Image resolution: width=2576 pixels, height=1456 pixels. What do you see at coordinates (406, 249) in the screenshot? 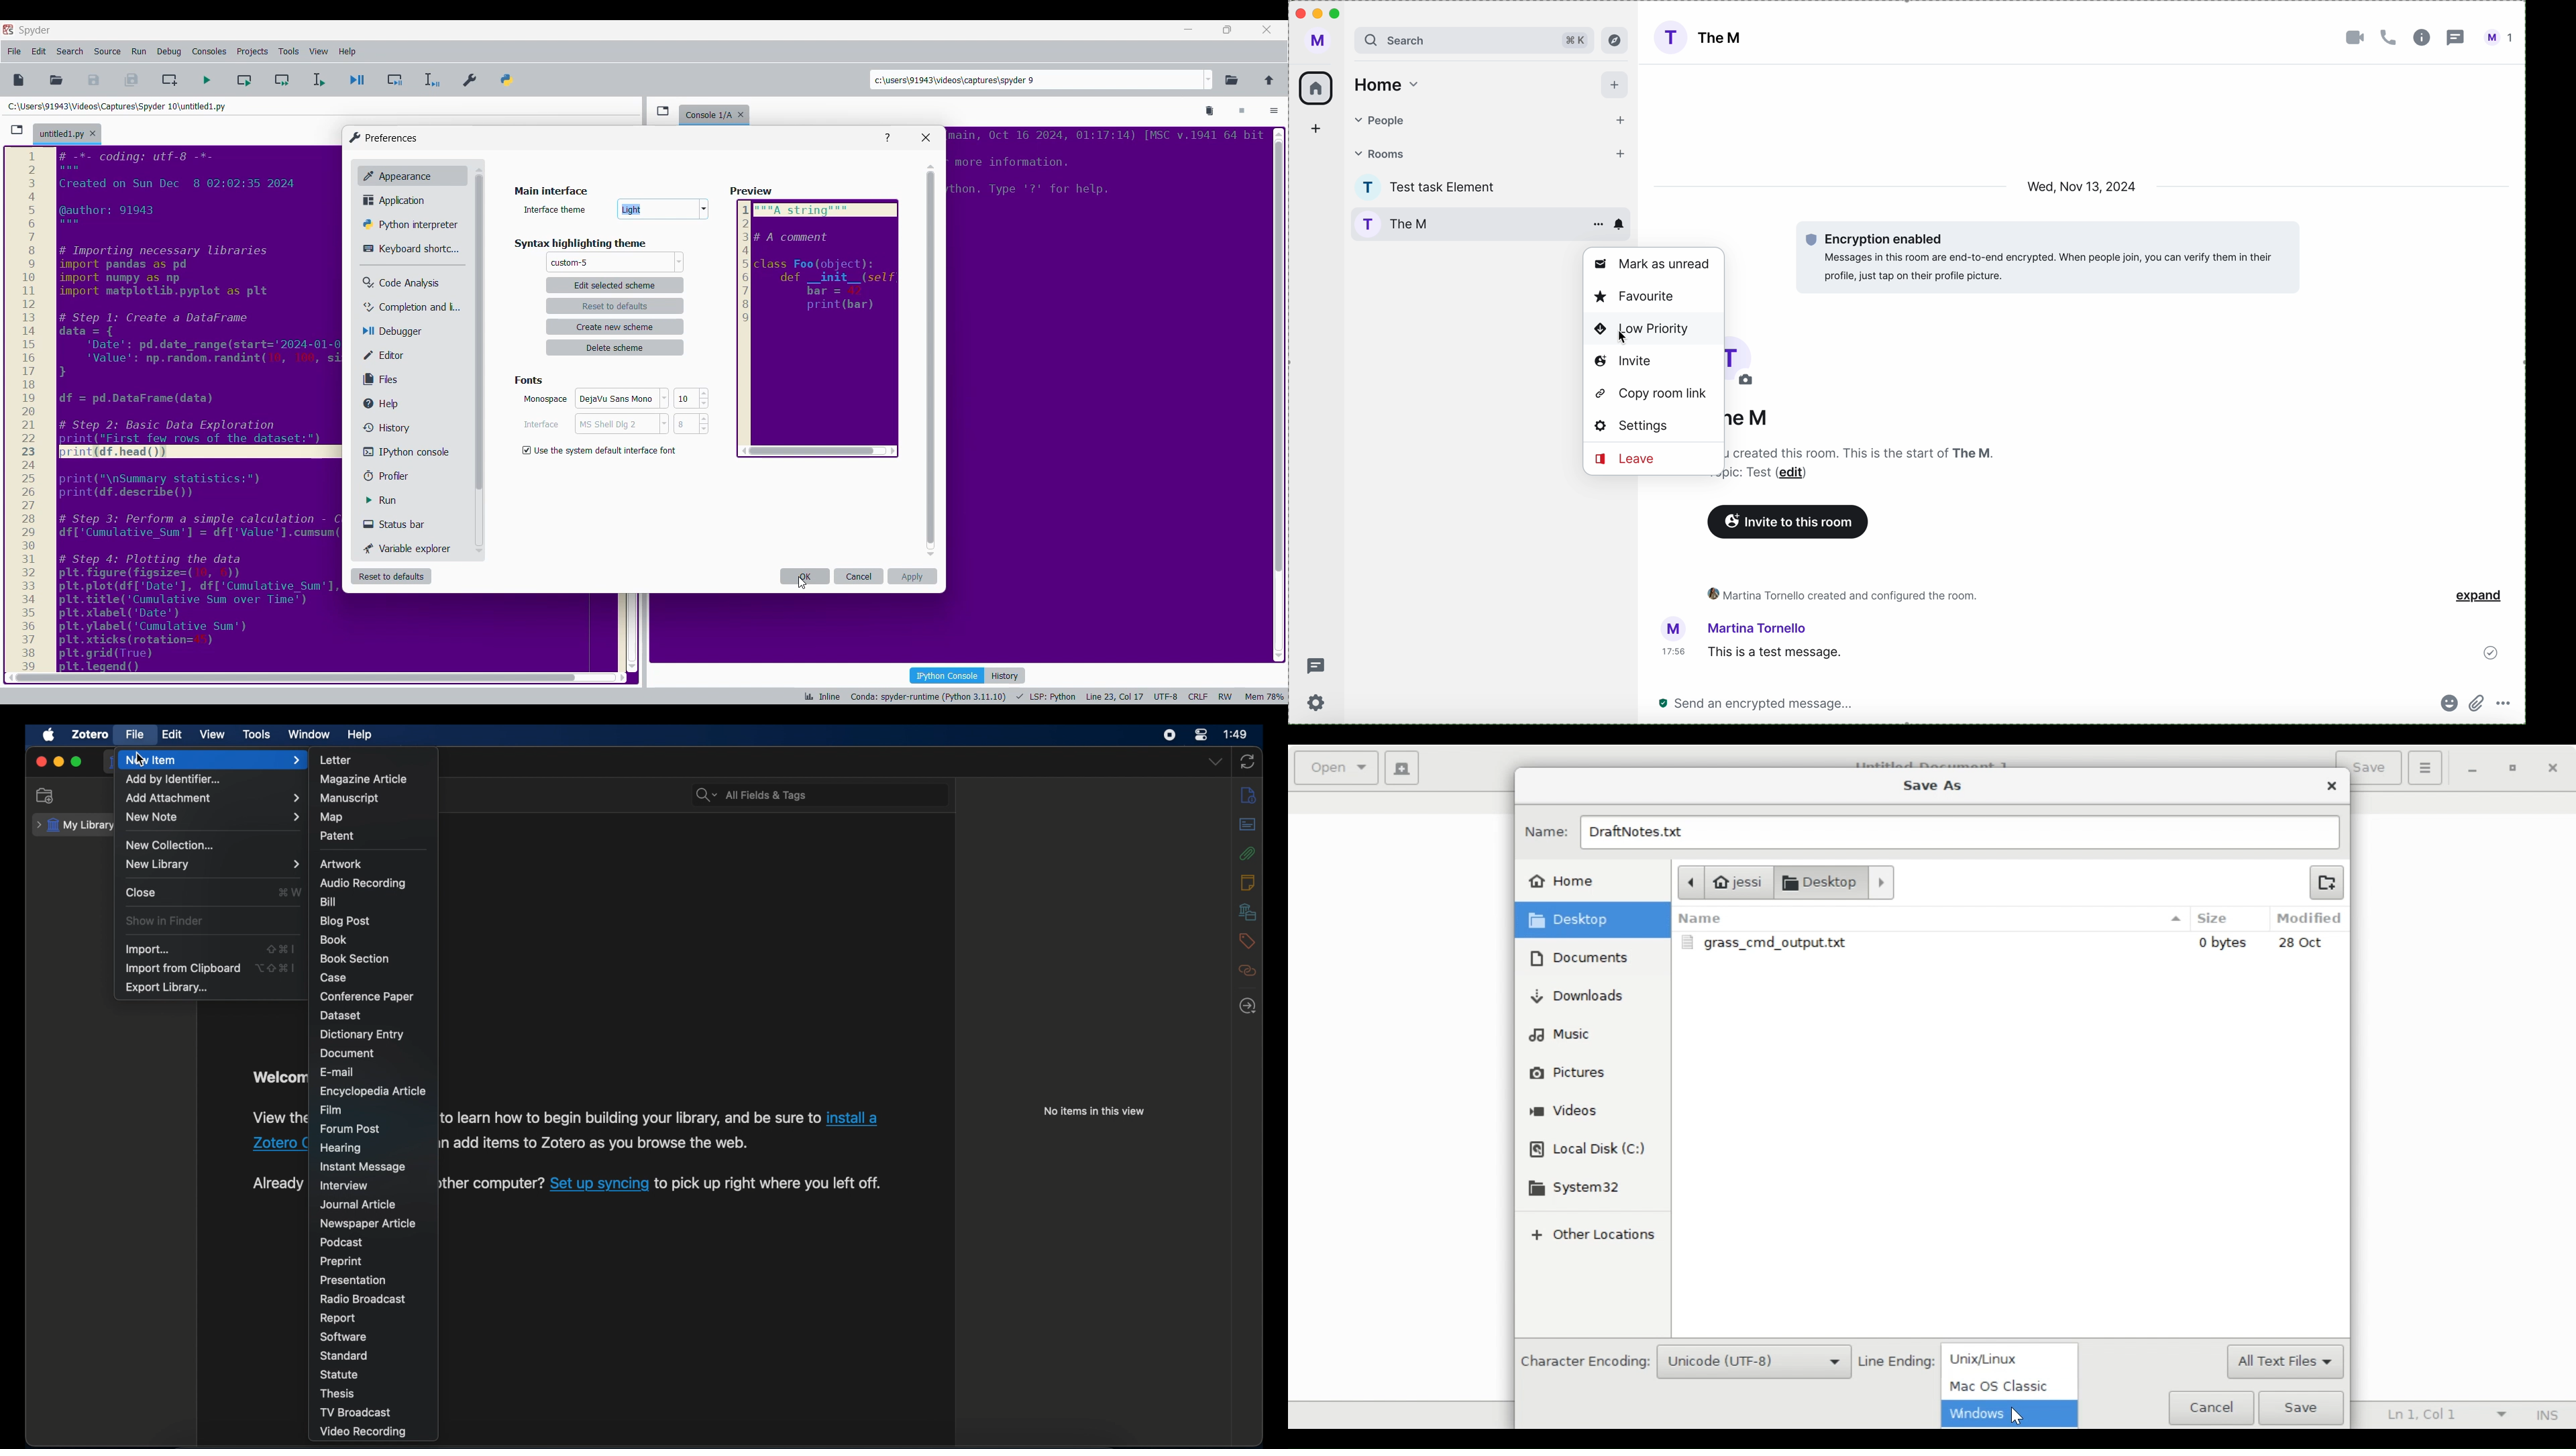
I see `Keyboard shortcut` at bounding box center [406, 249].